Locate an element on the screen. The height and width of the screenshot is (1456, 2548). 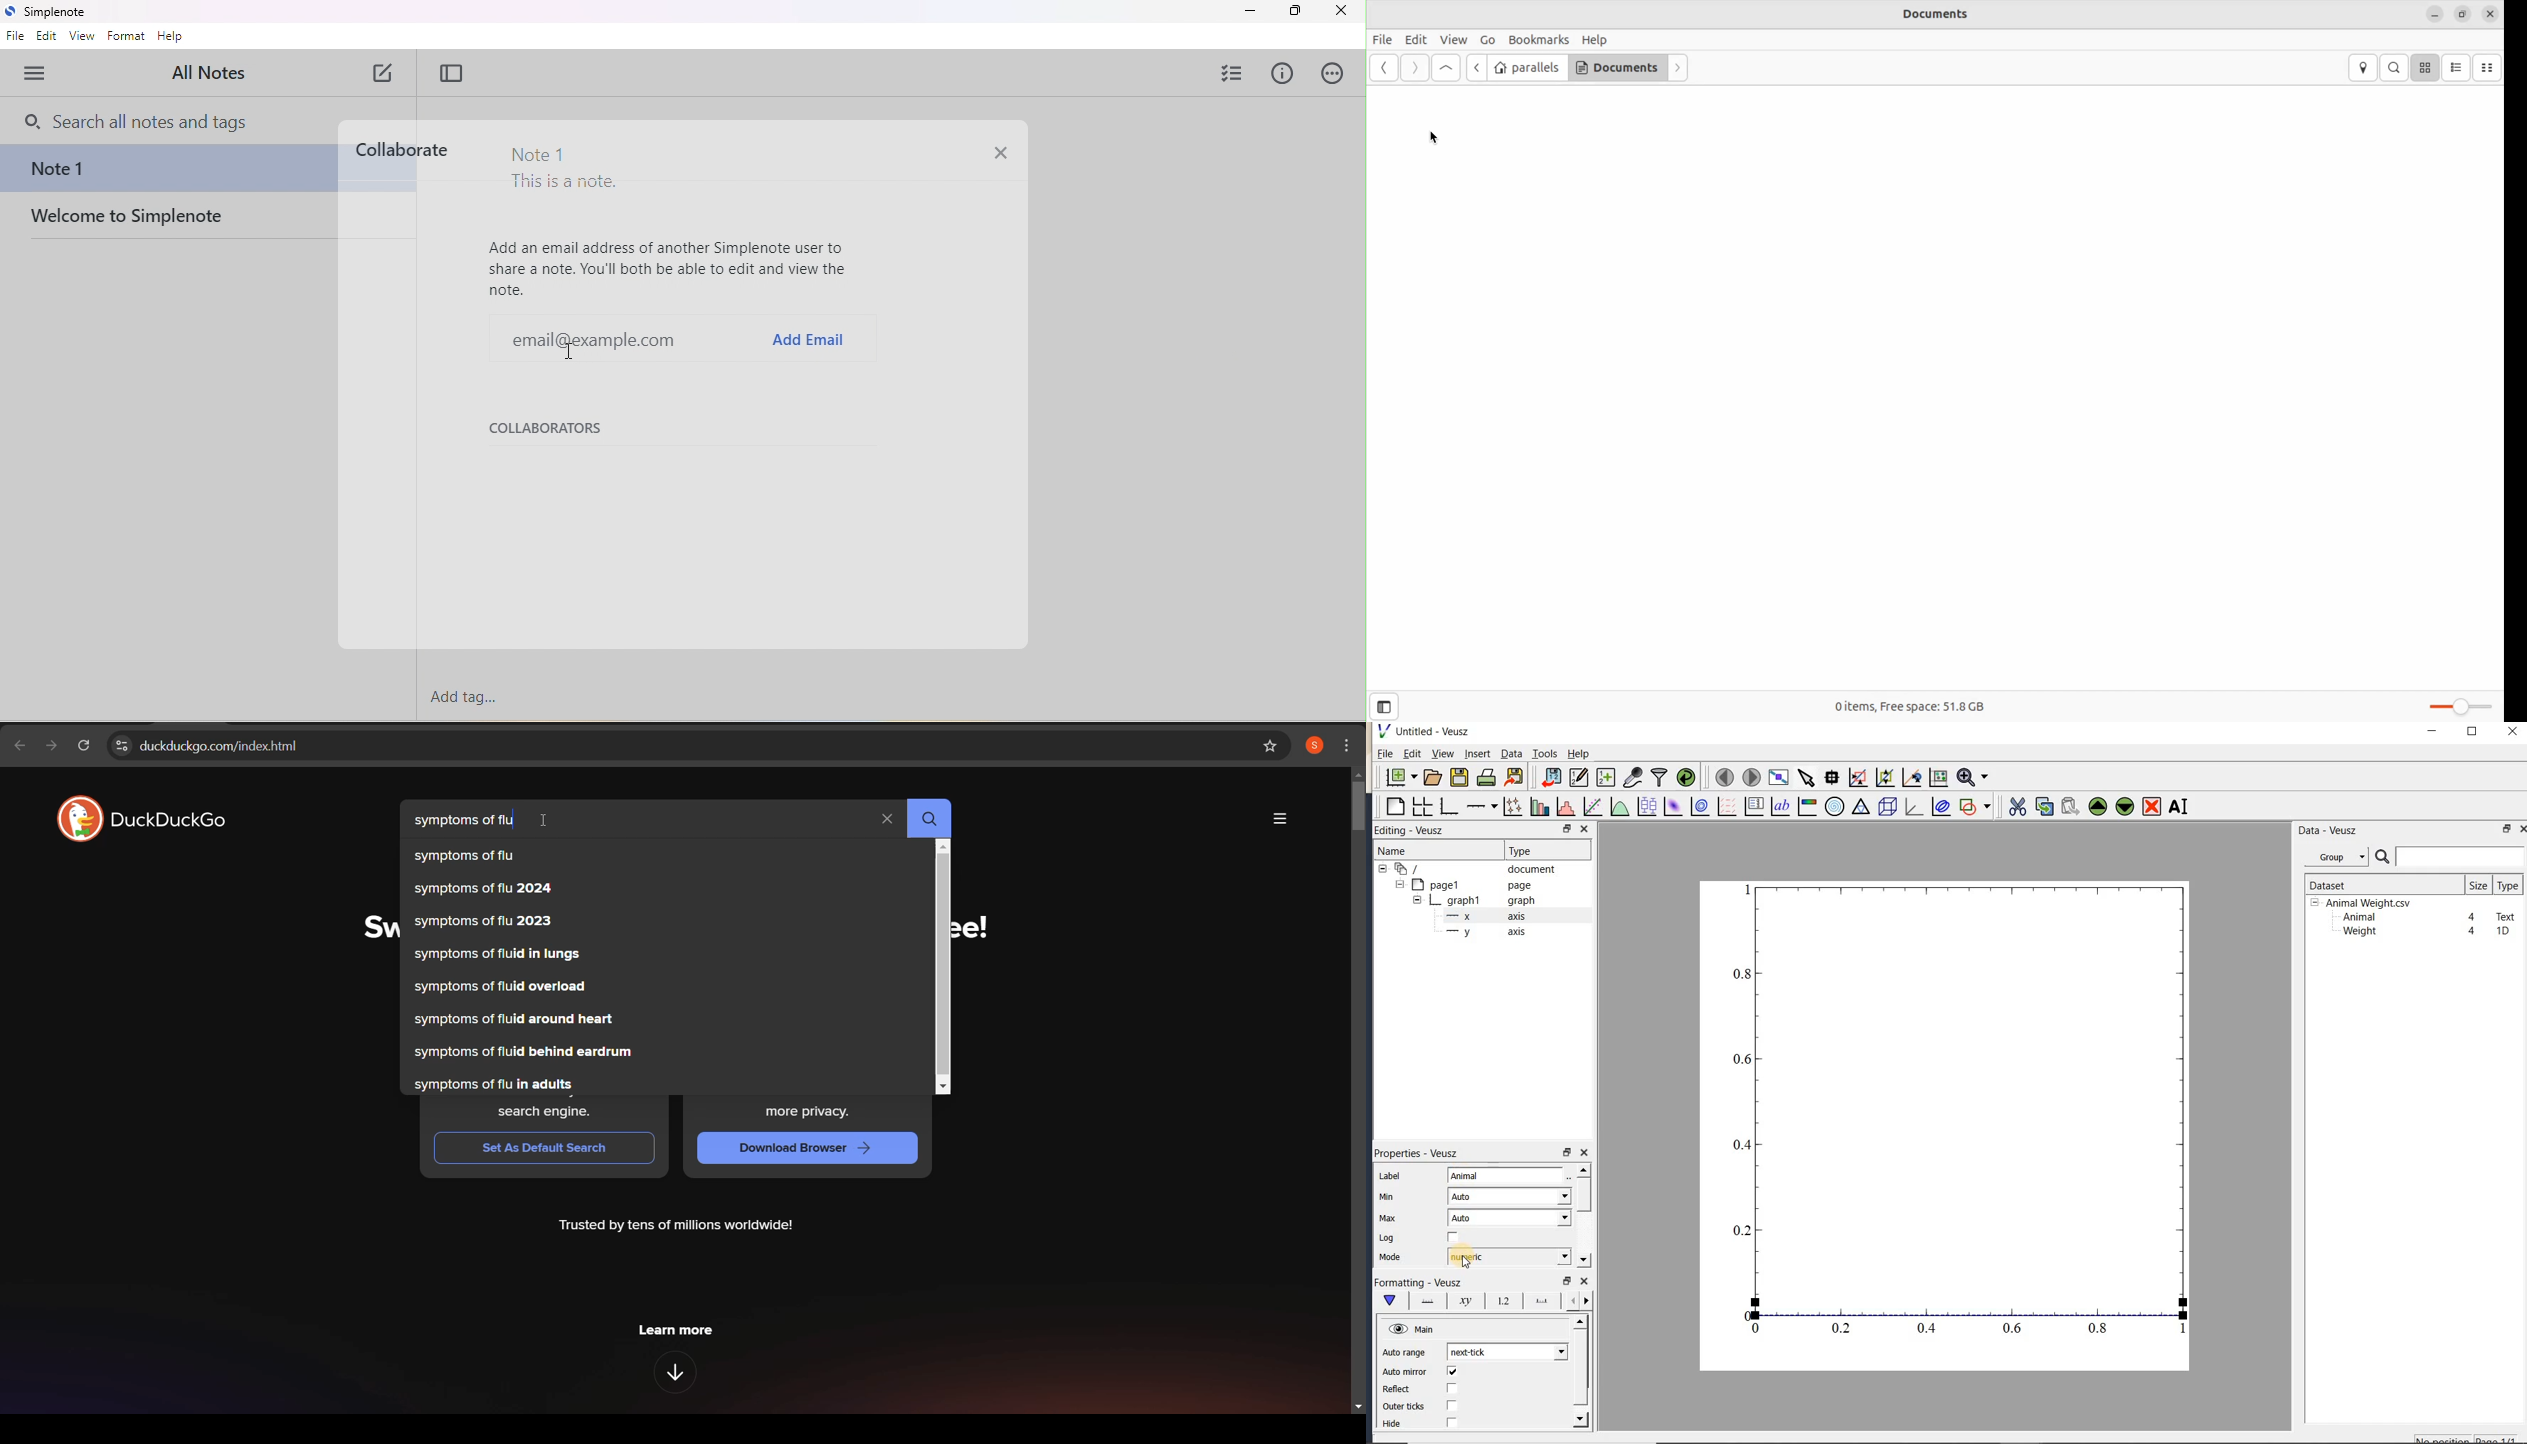
reload is located at coordinates (83, 748).